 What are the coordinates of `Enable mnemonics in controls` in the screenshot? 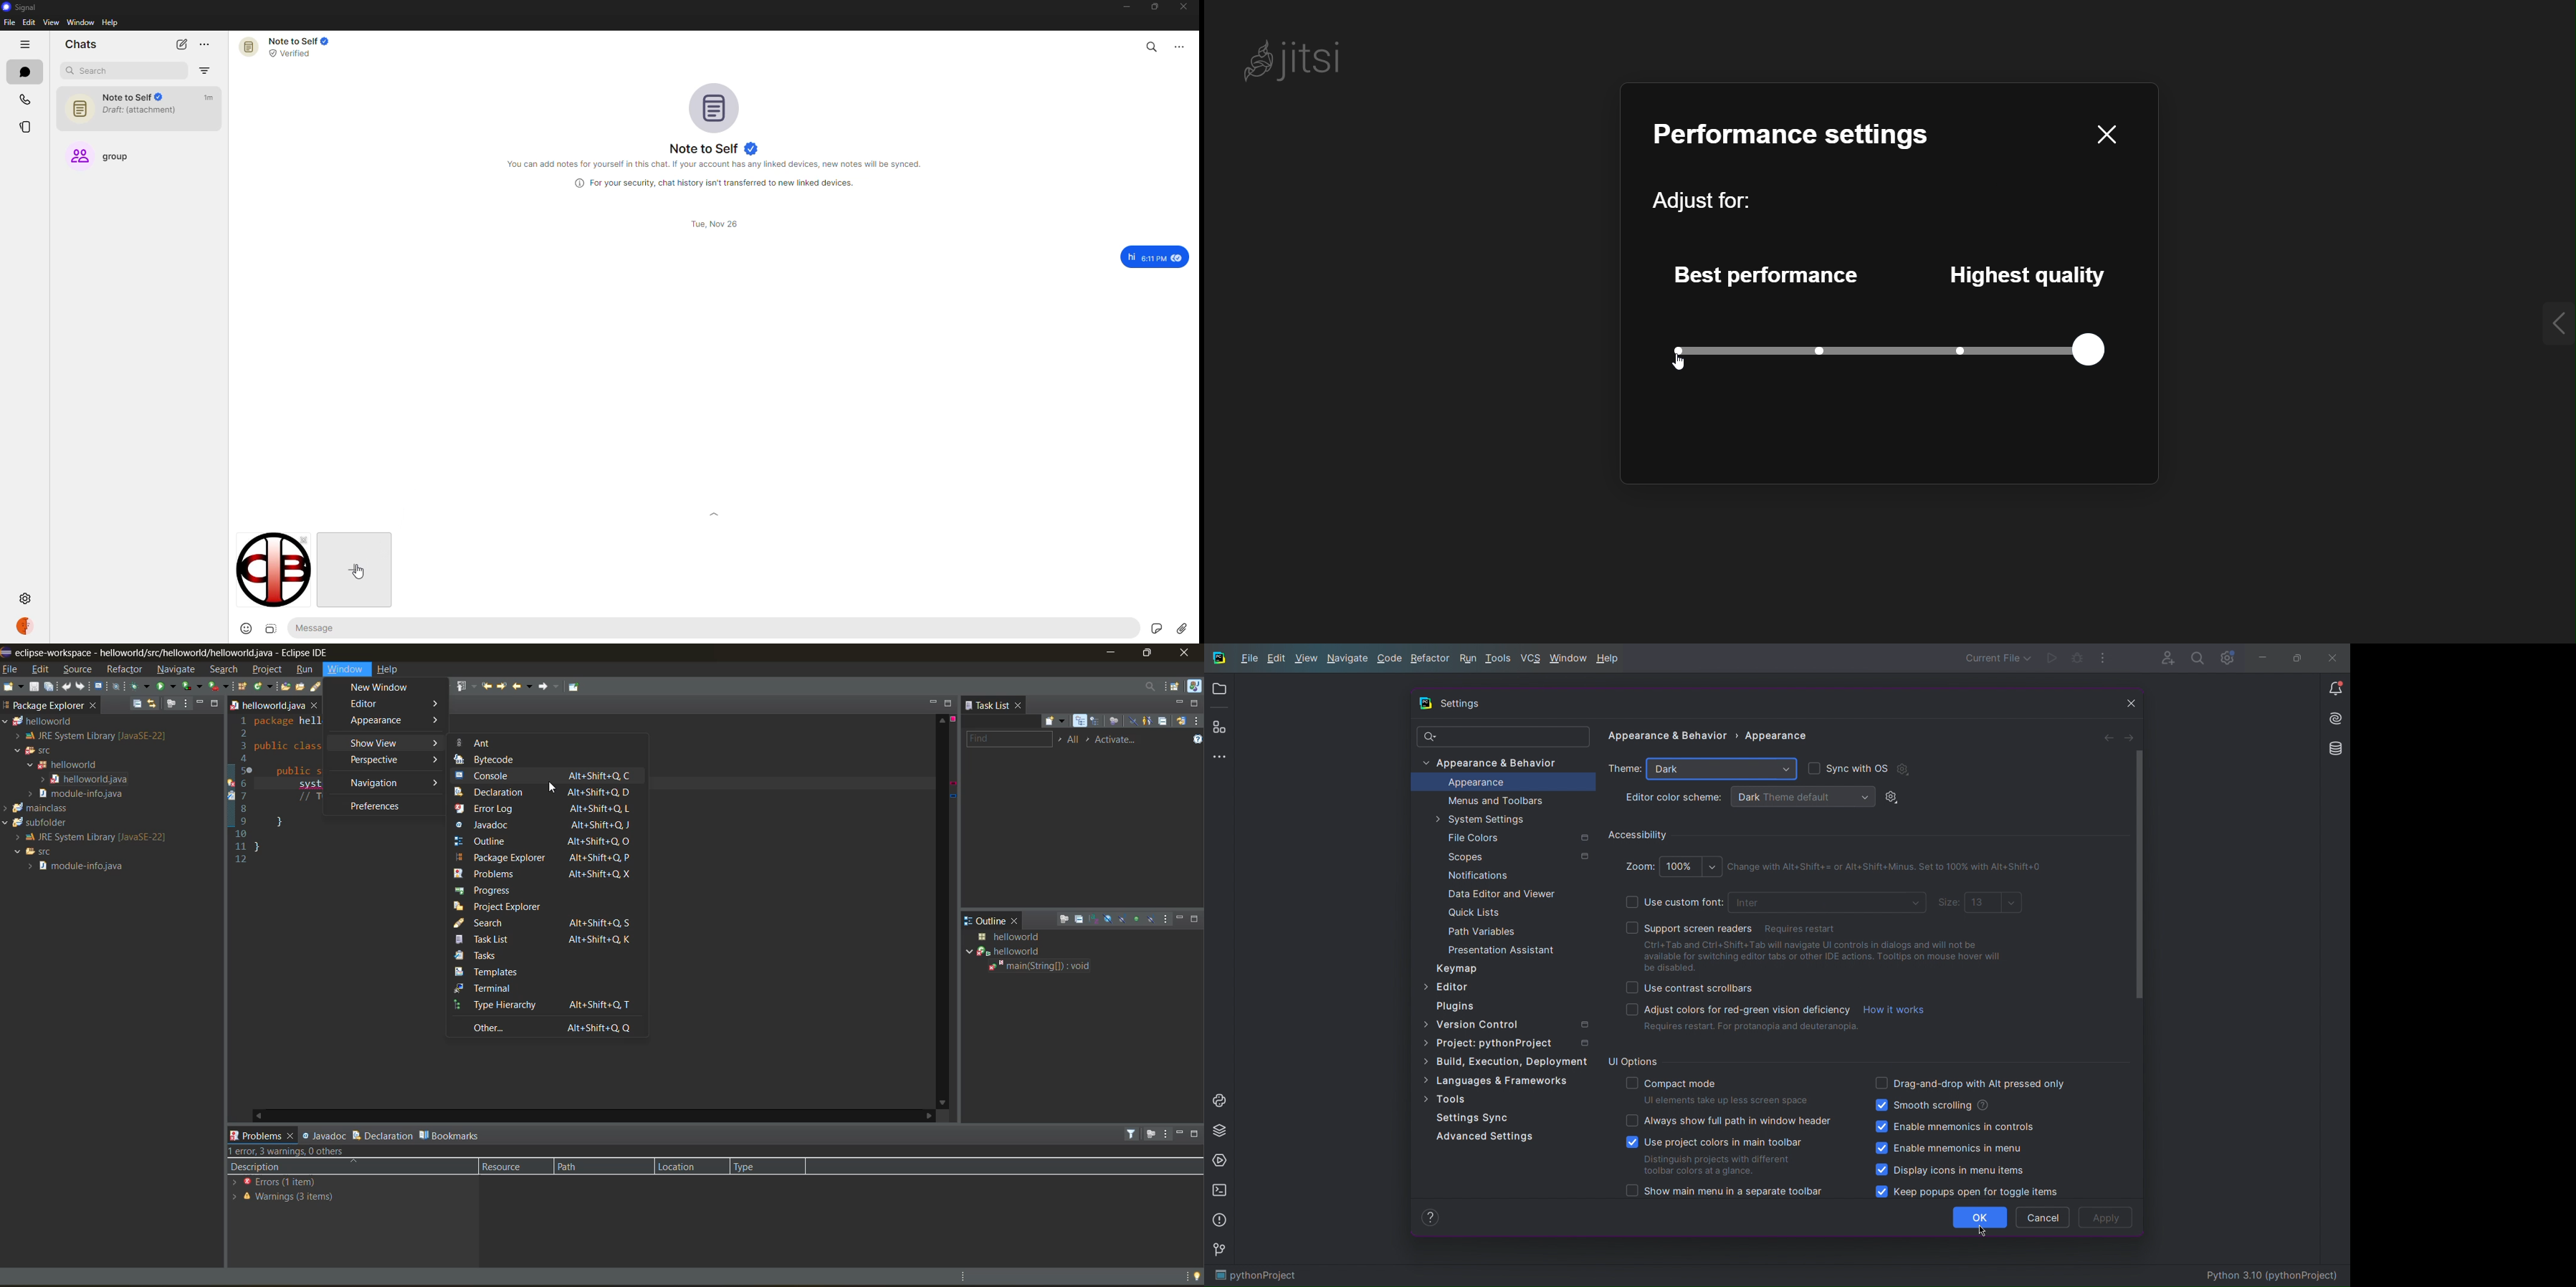 It's located at (1954, 1128).